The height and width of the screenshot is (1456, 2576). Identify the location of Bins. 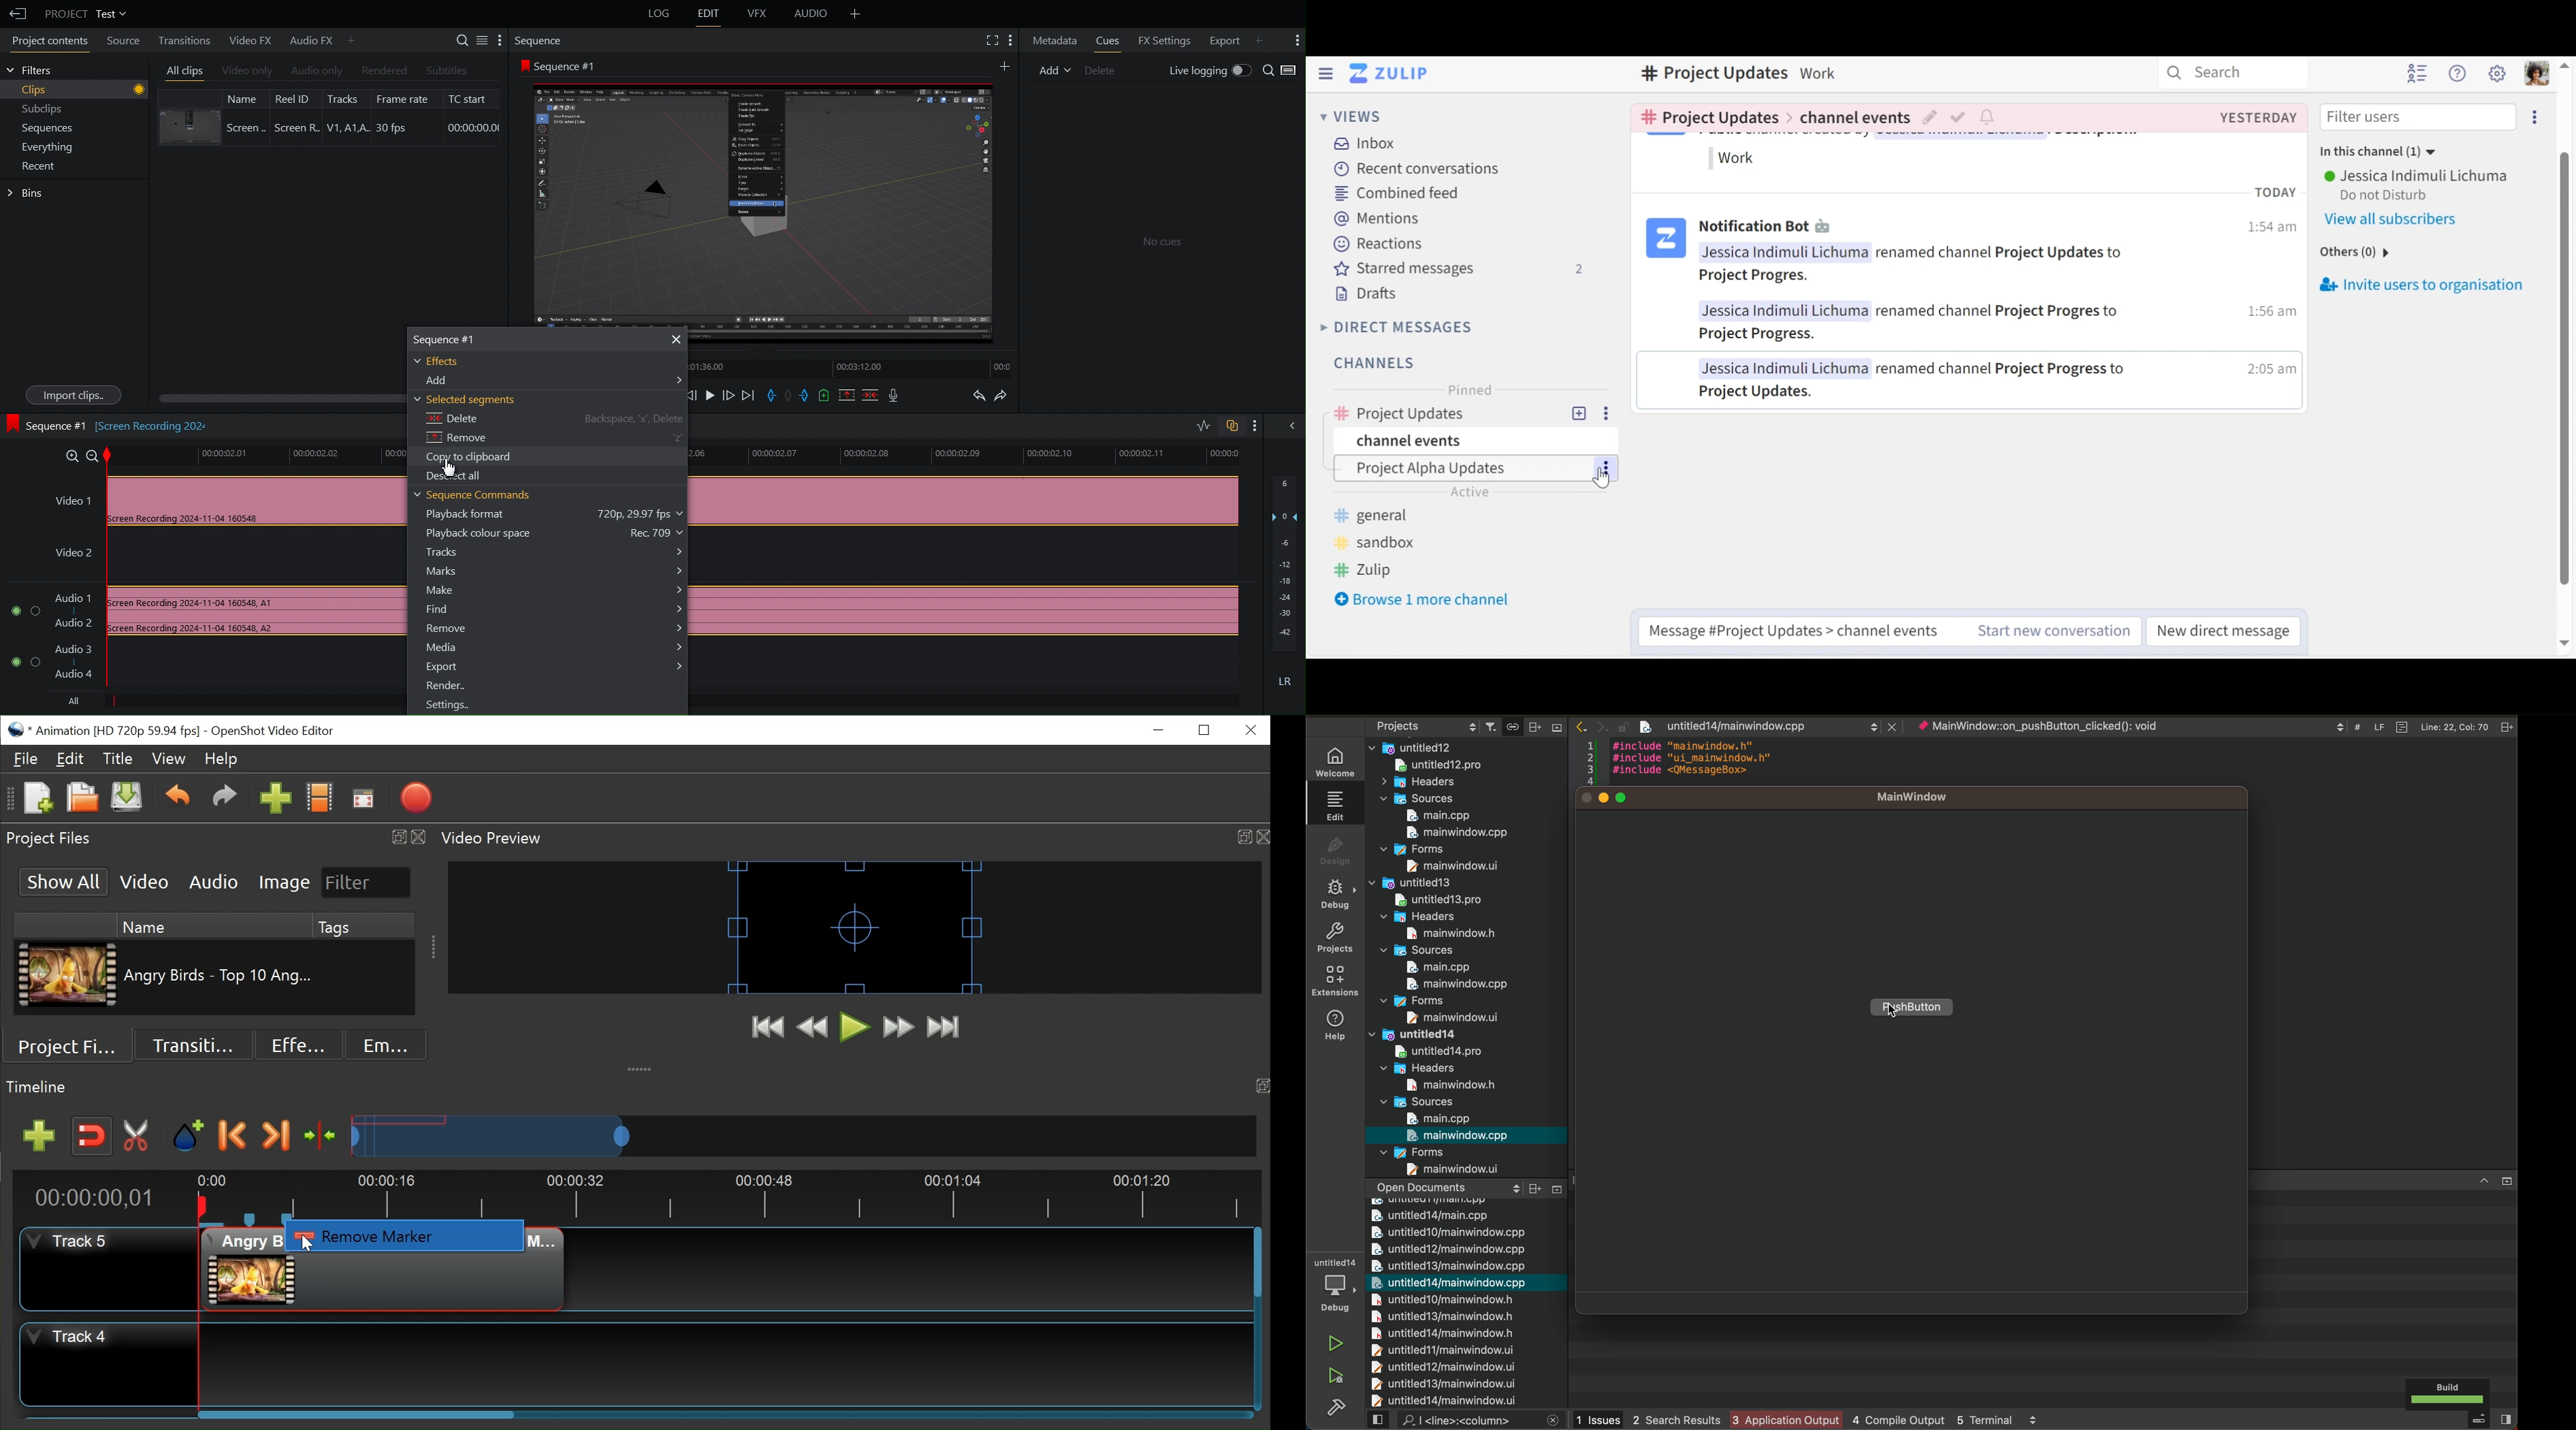
(26, 193).